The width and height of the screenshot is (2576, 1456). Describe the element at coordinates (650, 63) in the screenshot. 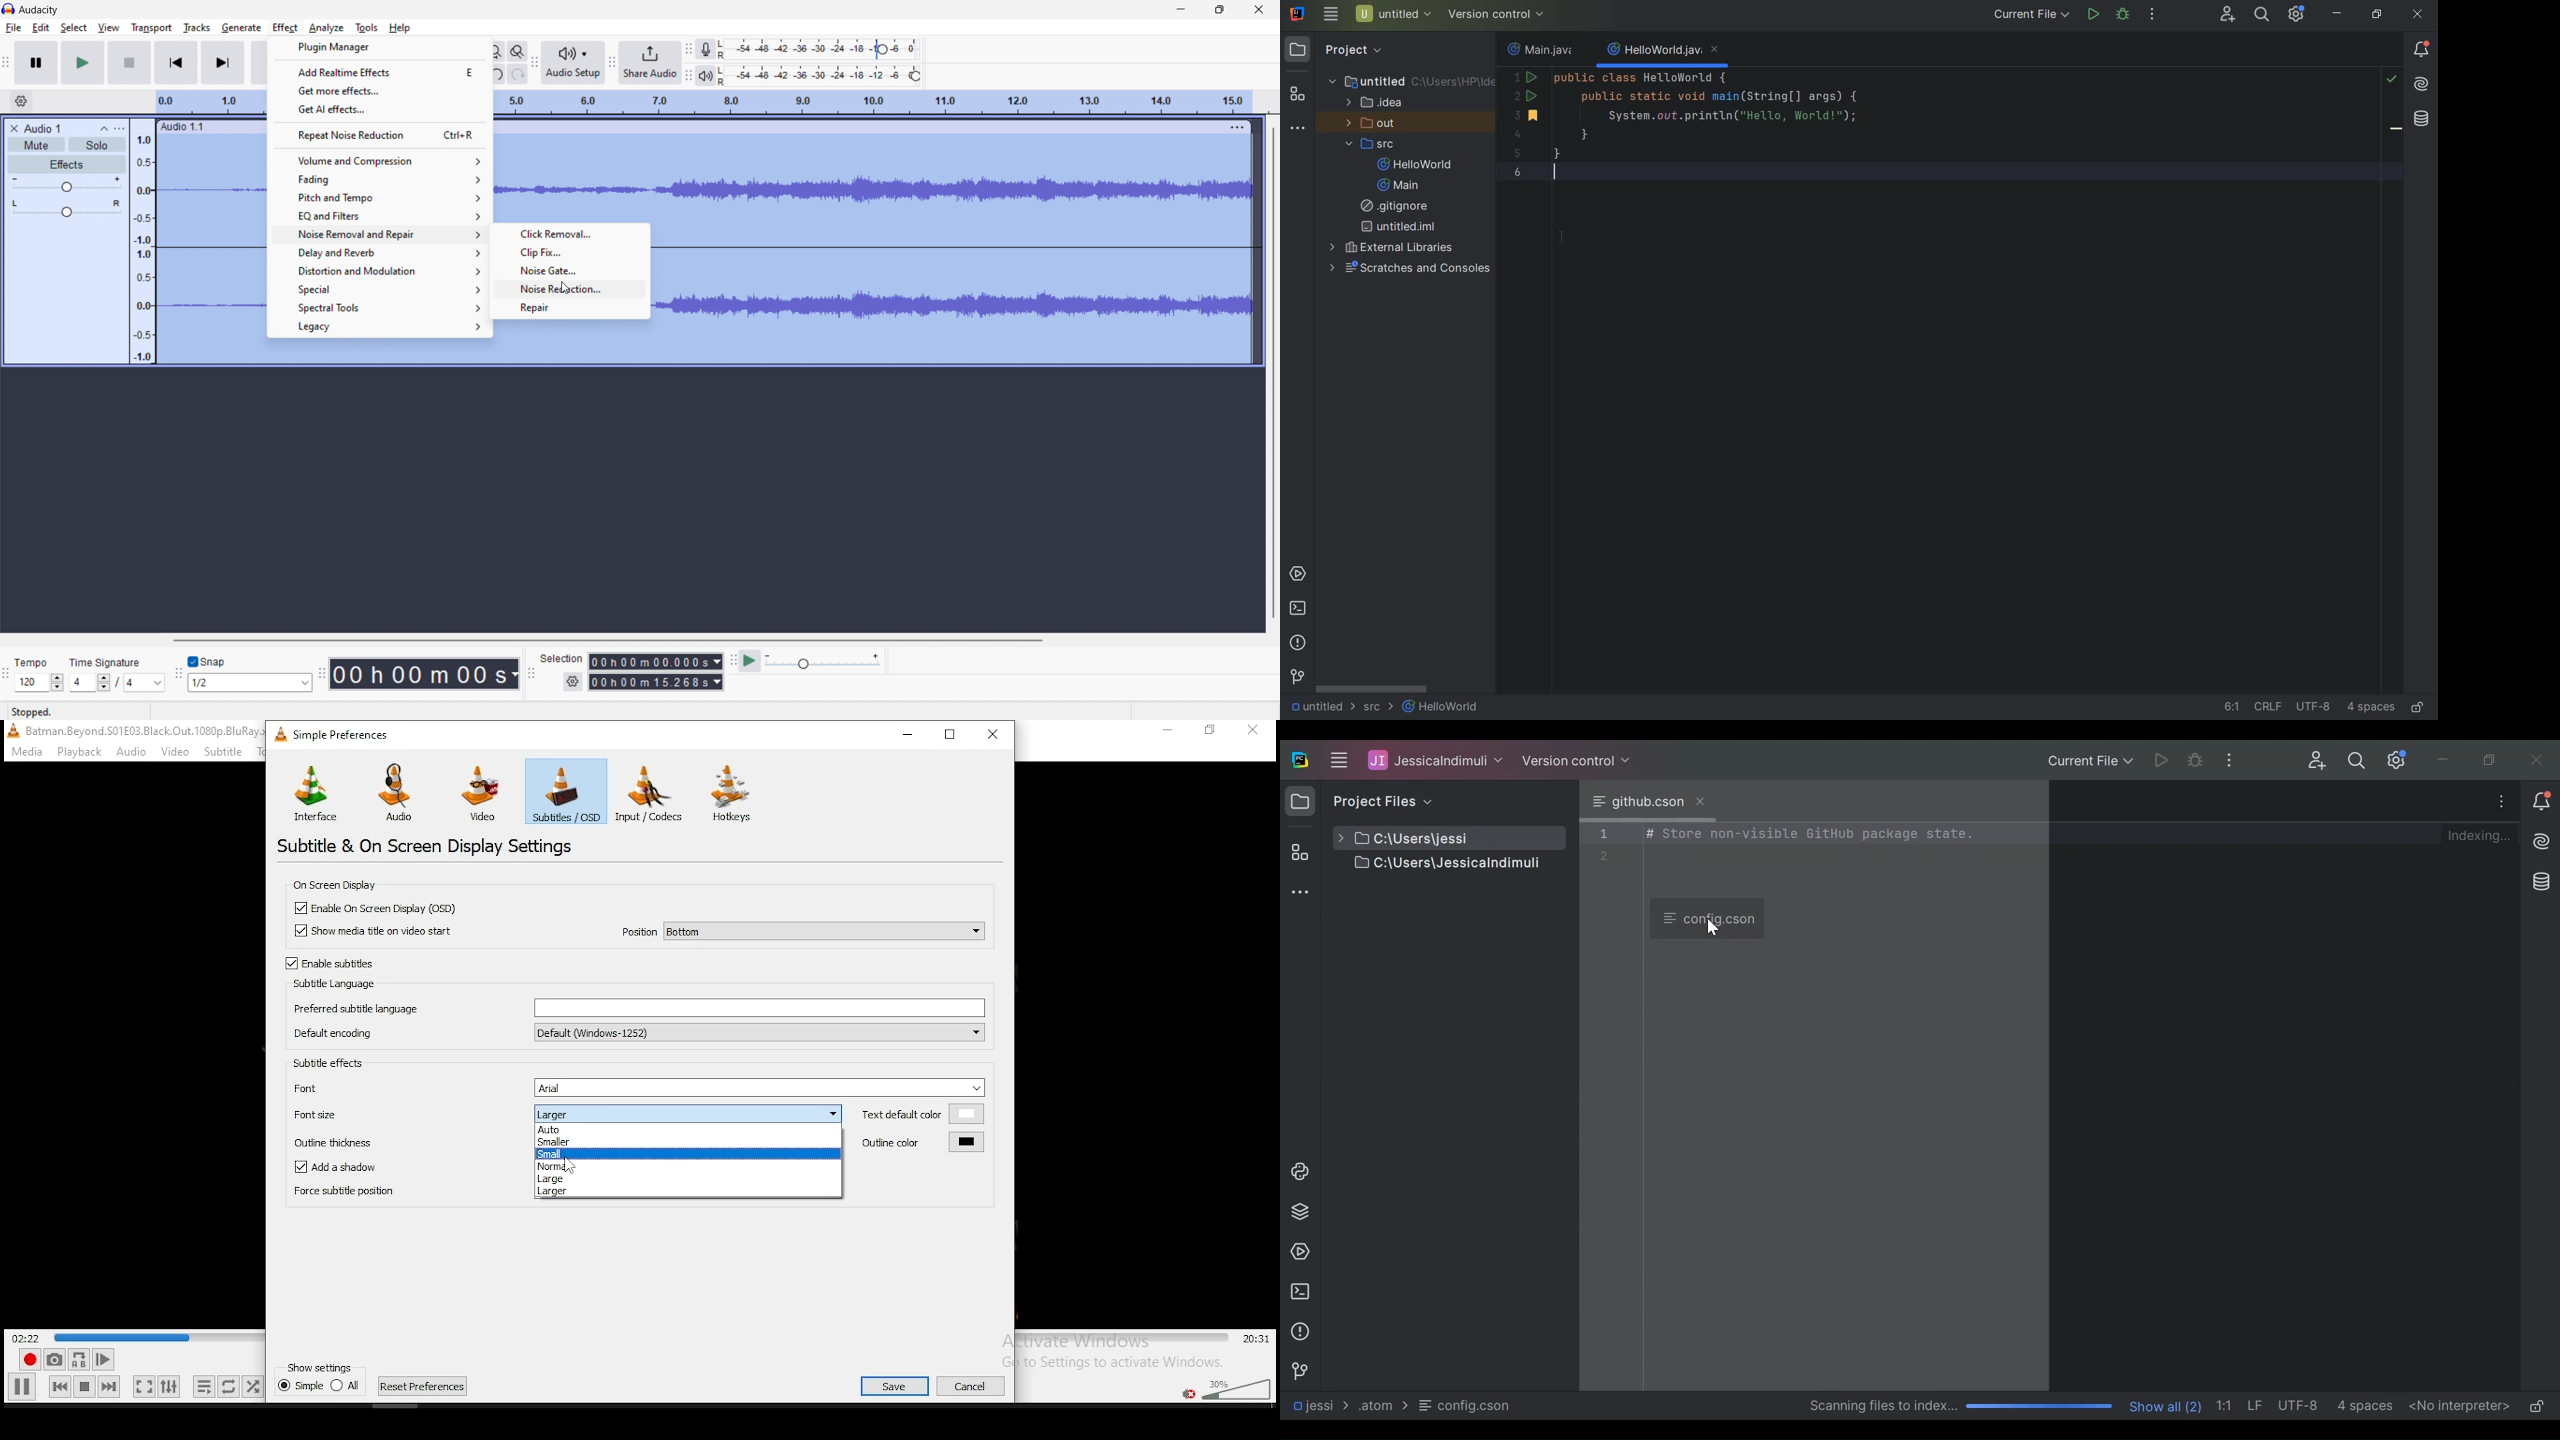

I see `share audio` at that location.